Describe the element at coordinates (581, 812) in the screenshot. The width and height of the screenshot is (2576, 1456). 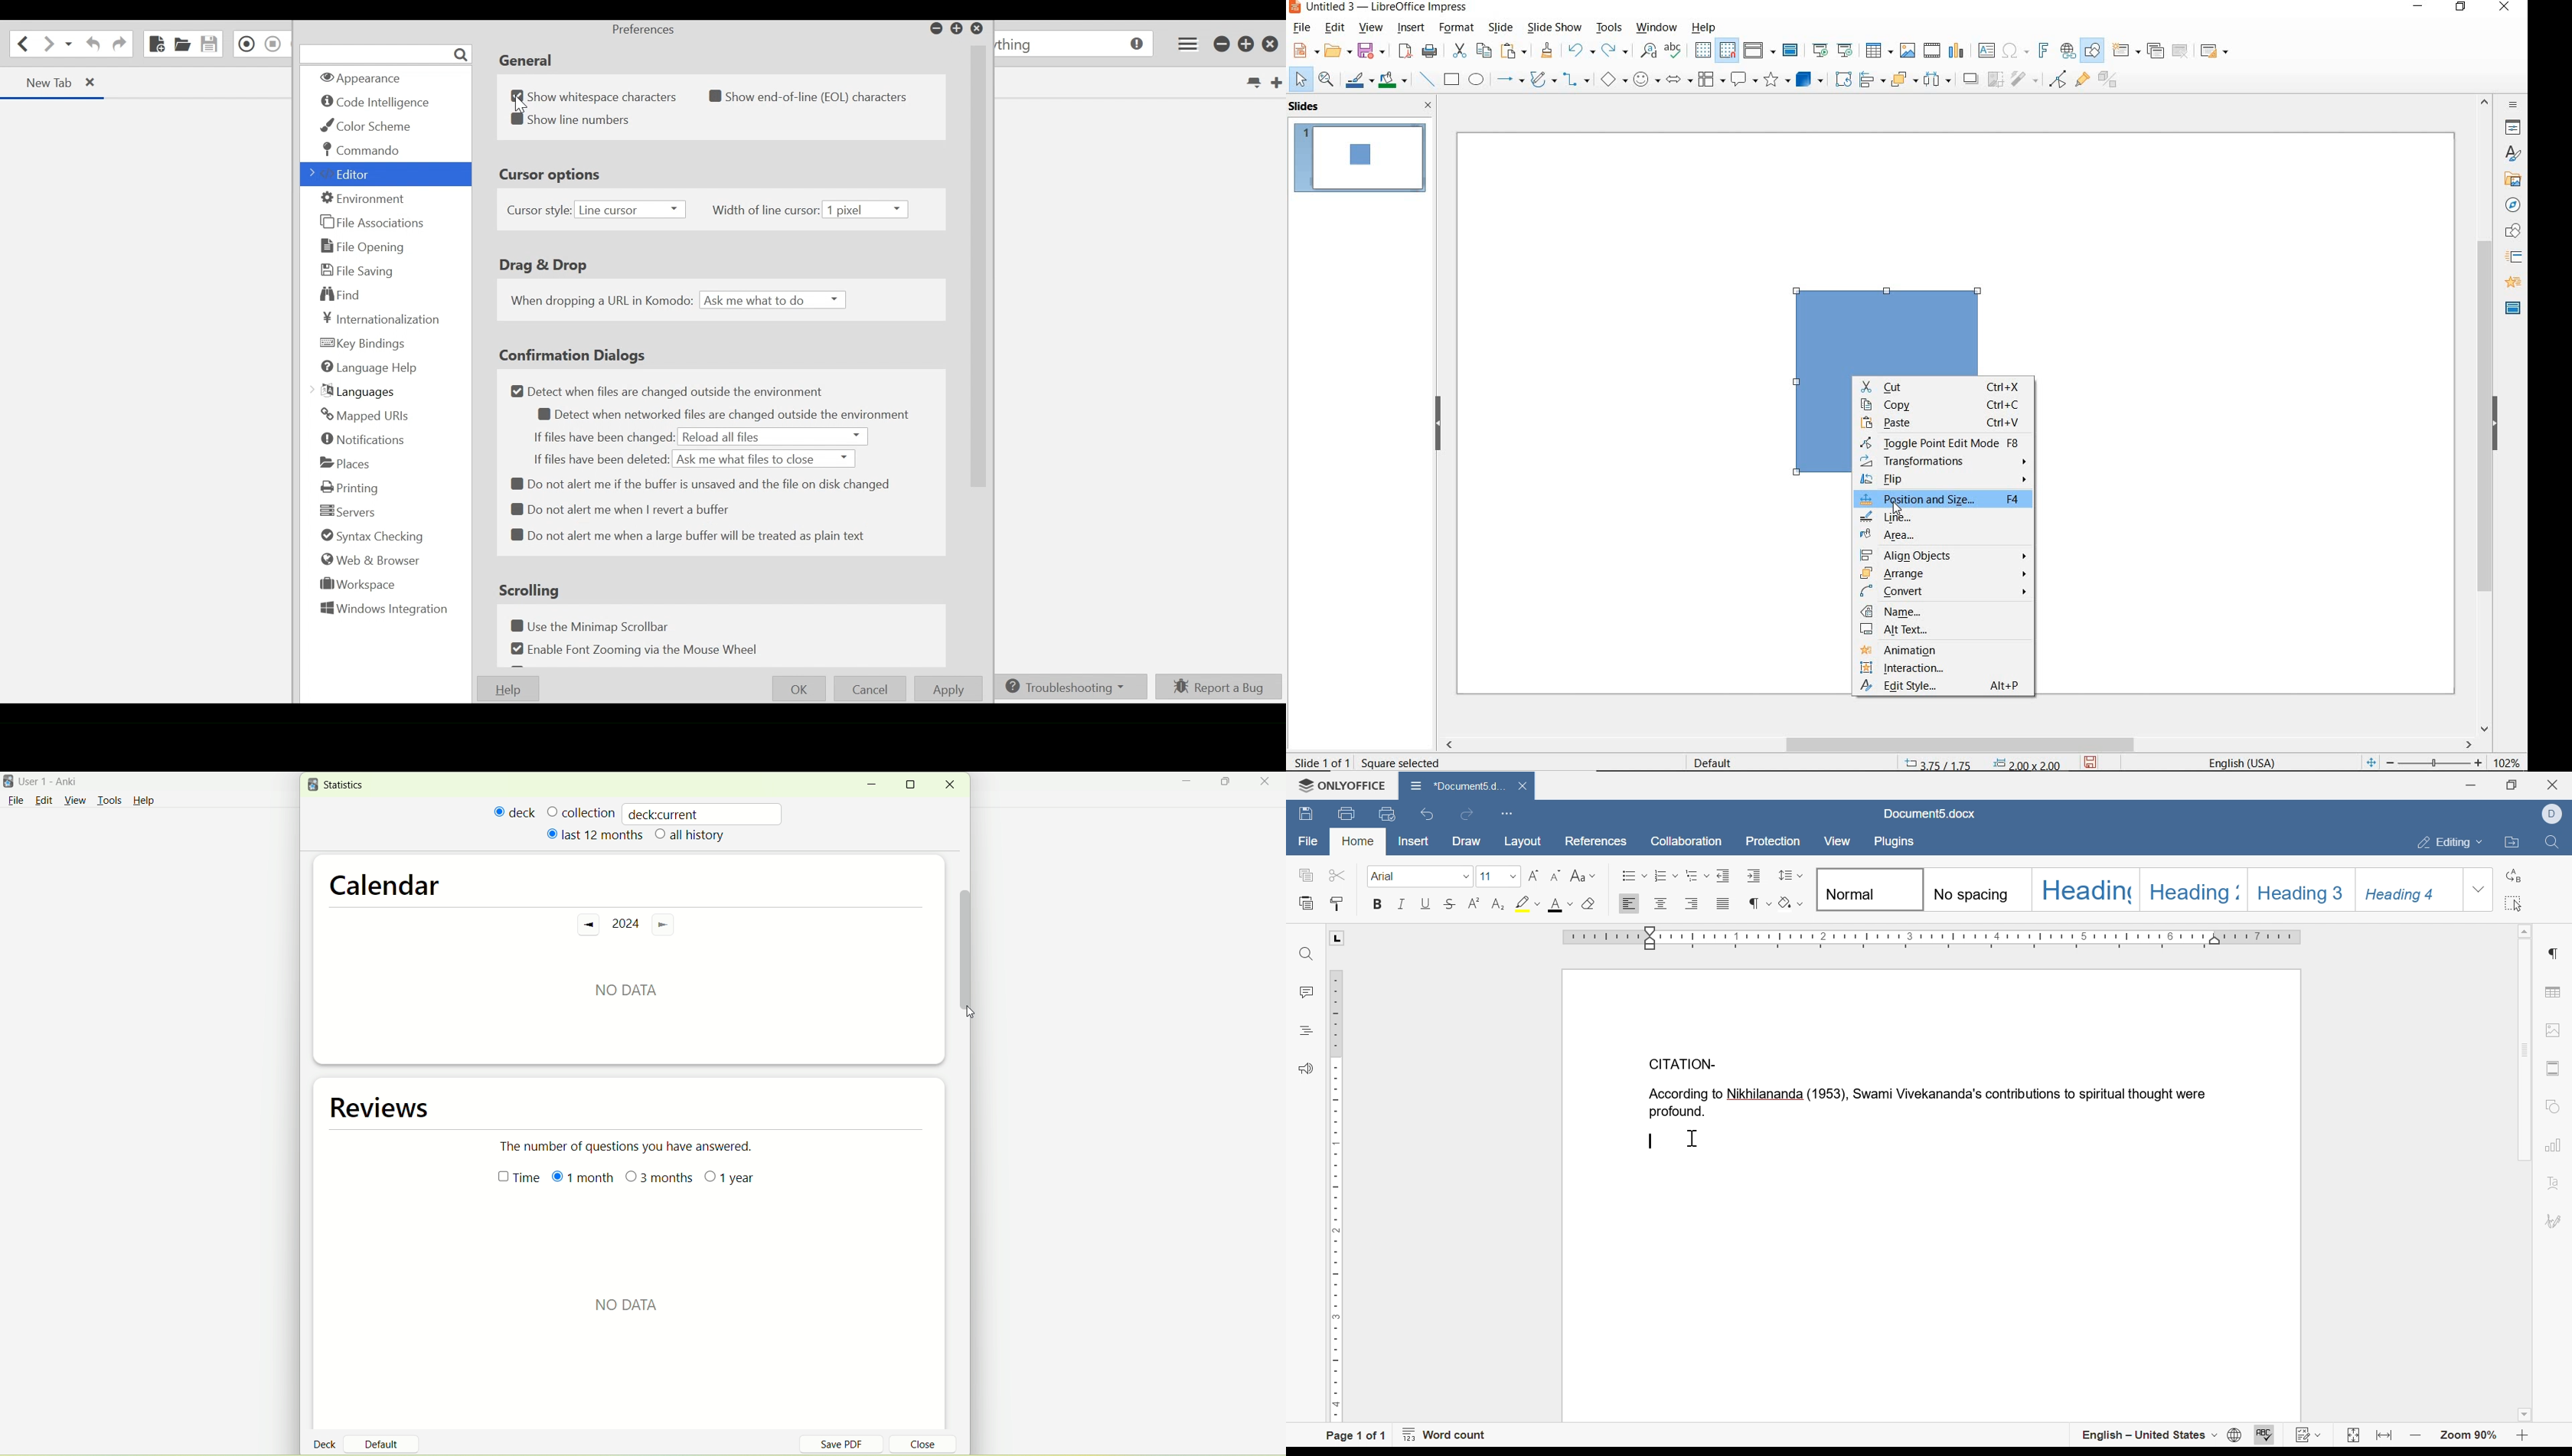
I see `collection` at that location.